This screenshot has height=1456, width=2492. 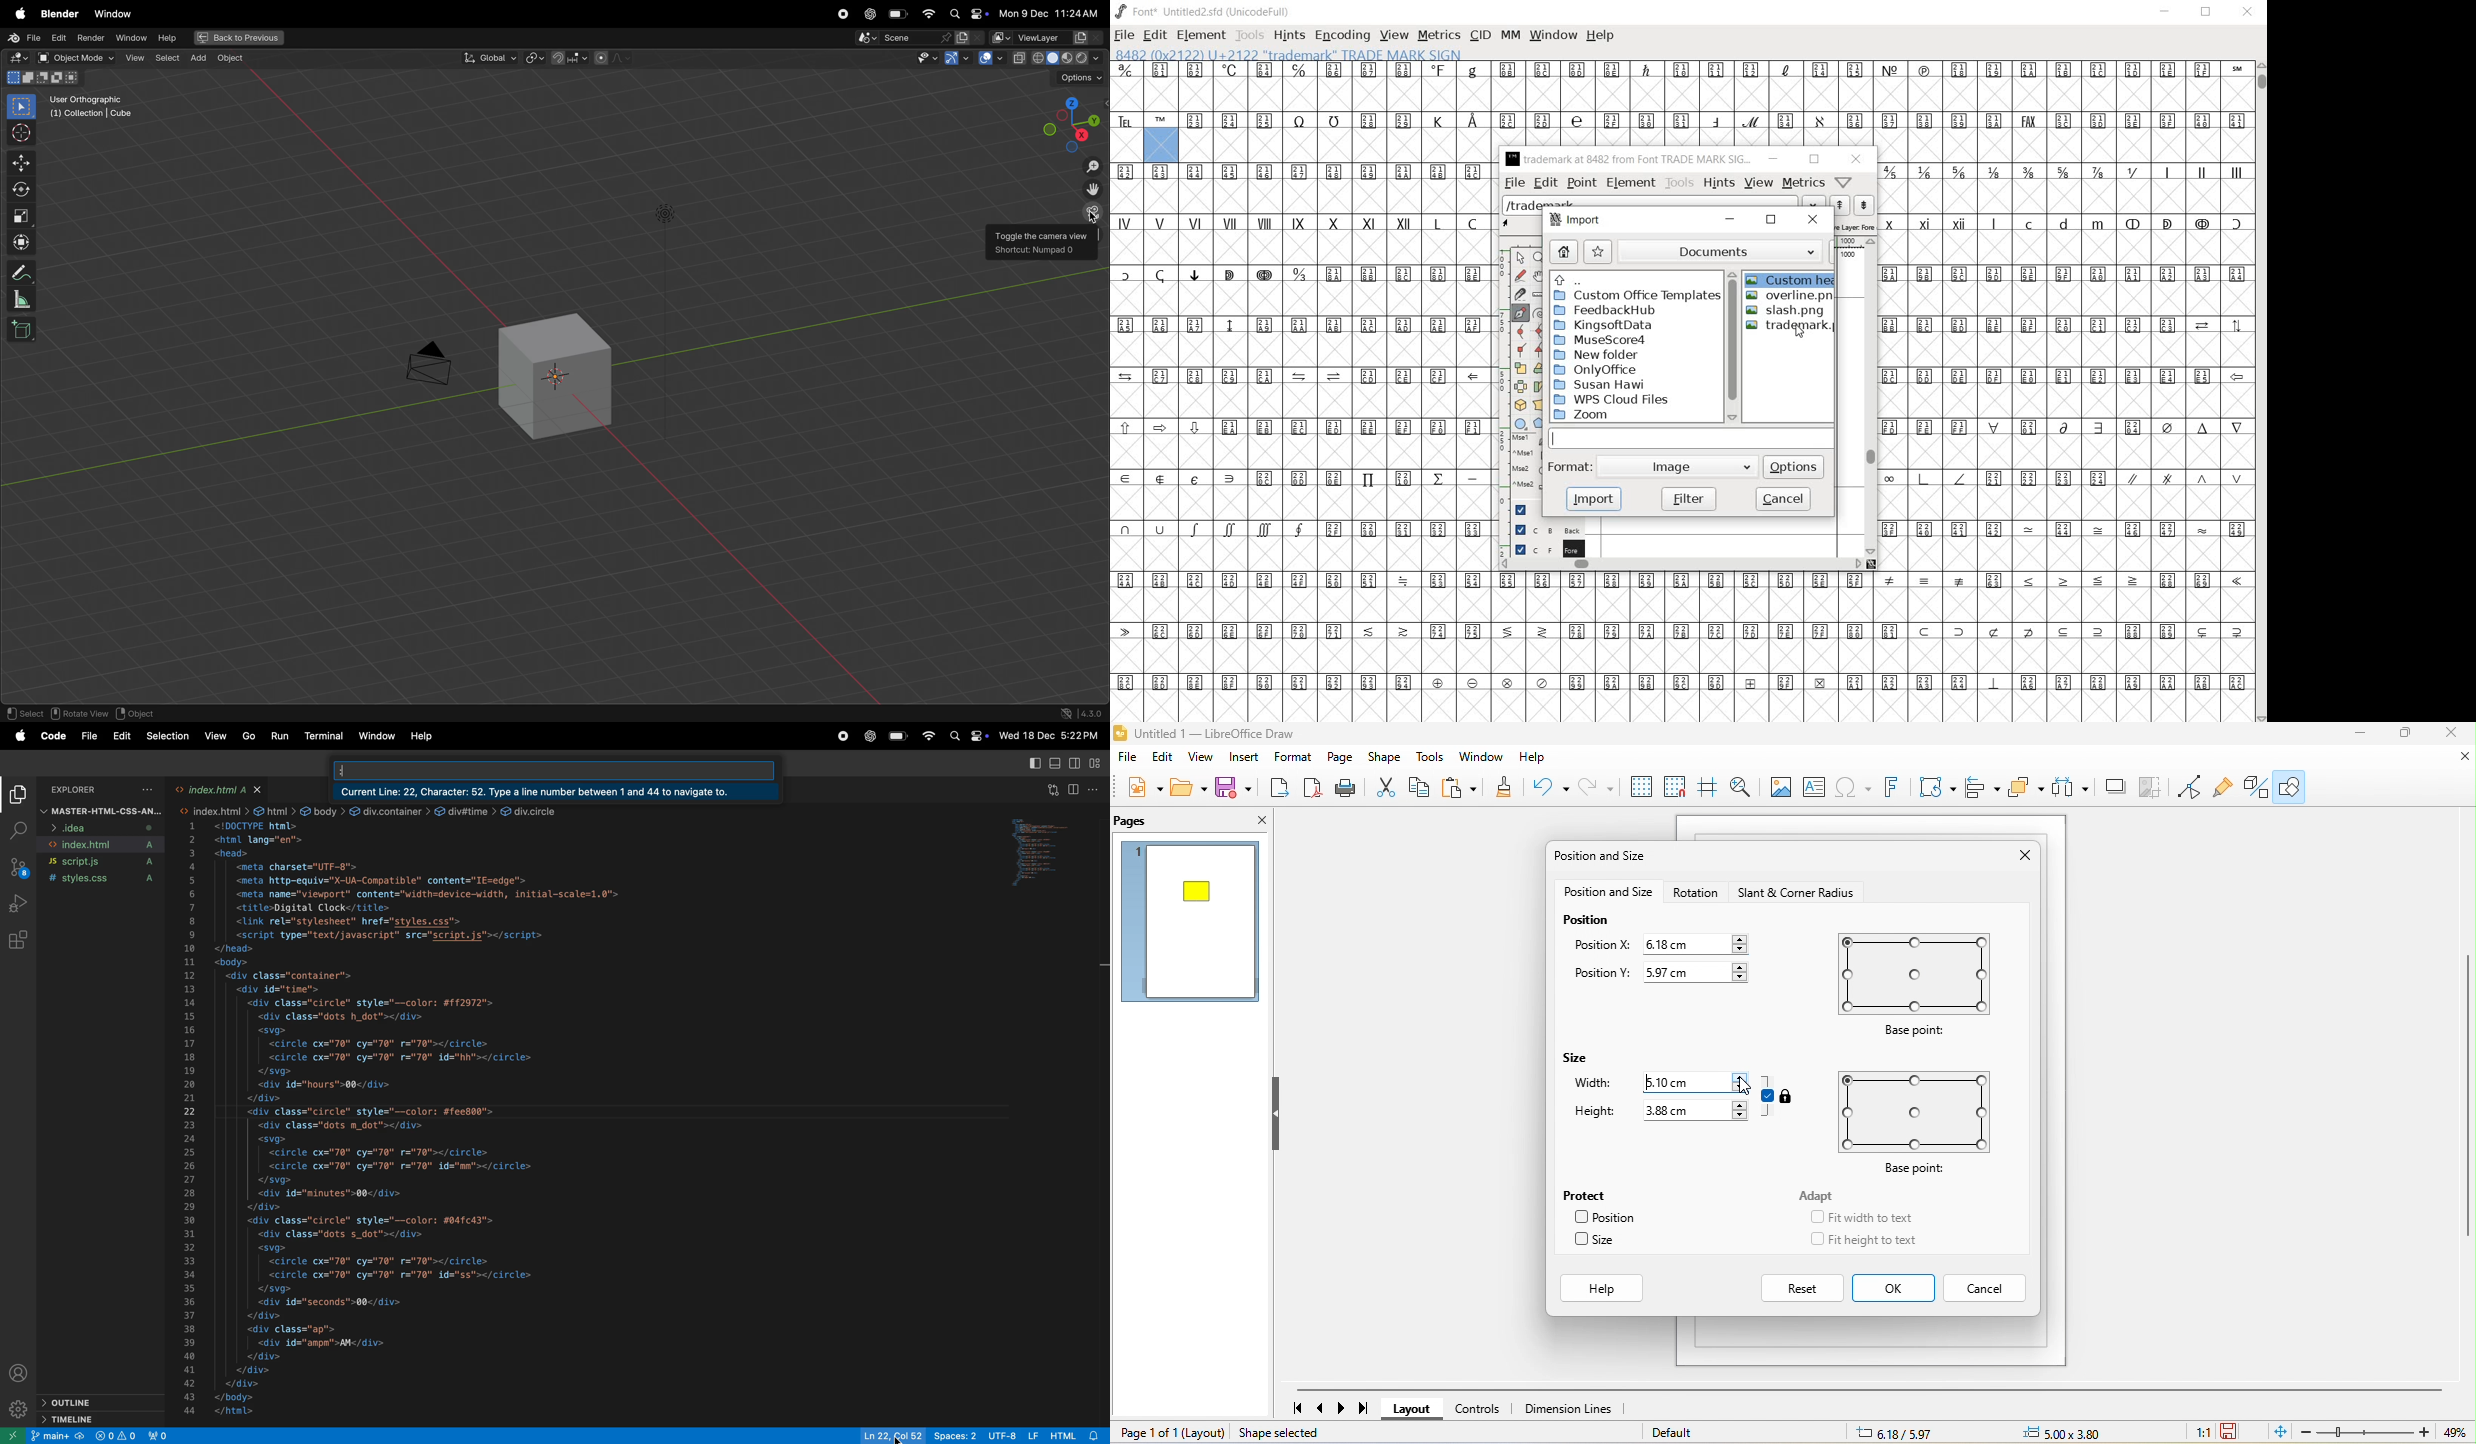 I want to click on scroll by hand, so click(x=1540, y=277).